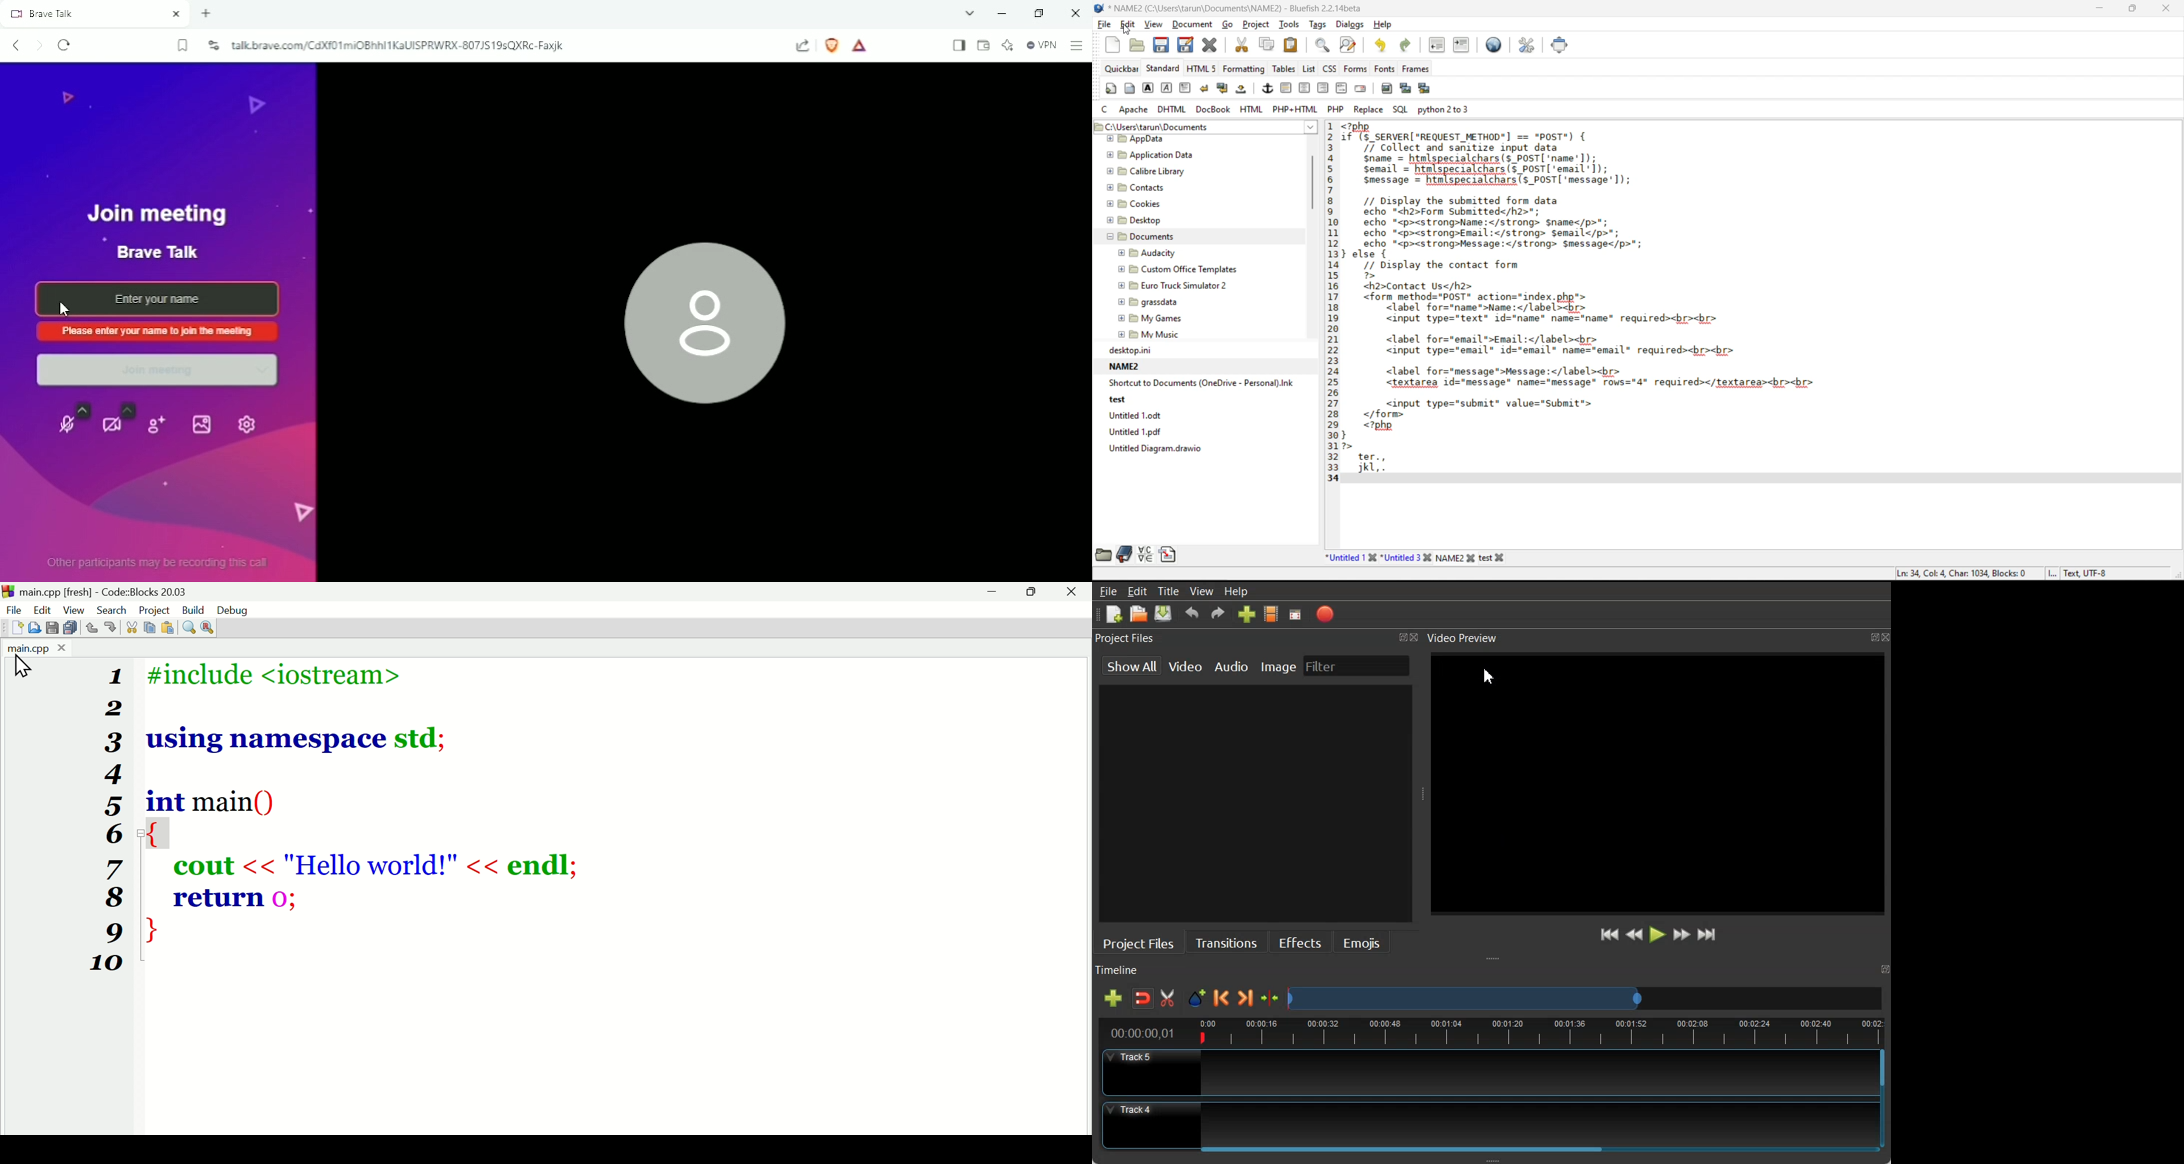 This screenshot has width=2184, height=1176. Describe the element at coordinates (1351, 24) in the screenshot. I see `dialogs` at that location.